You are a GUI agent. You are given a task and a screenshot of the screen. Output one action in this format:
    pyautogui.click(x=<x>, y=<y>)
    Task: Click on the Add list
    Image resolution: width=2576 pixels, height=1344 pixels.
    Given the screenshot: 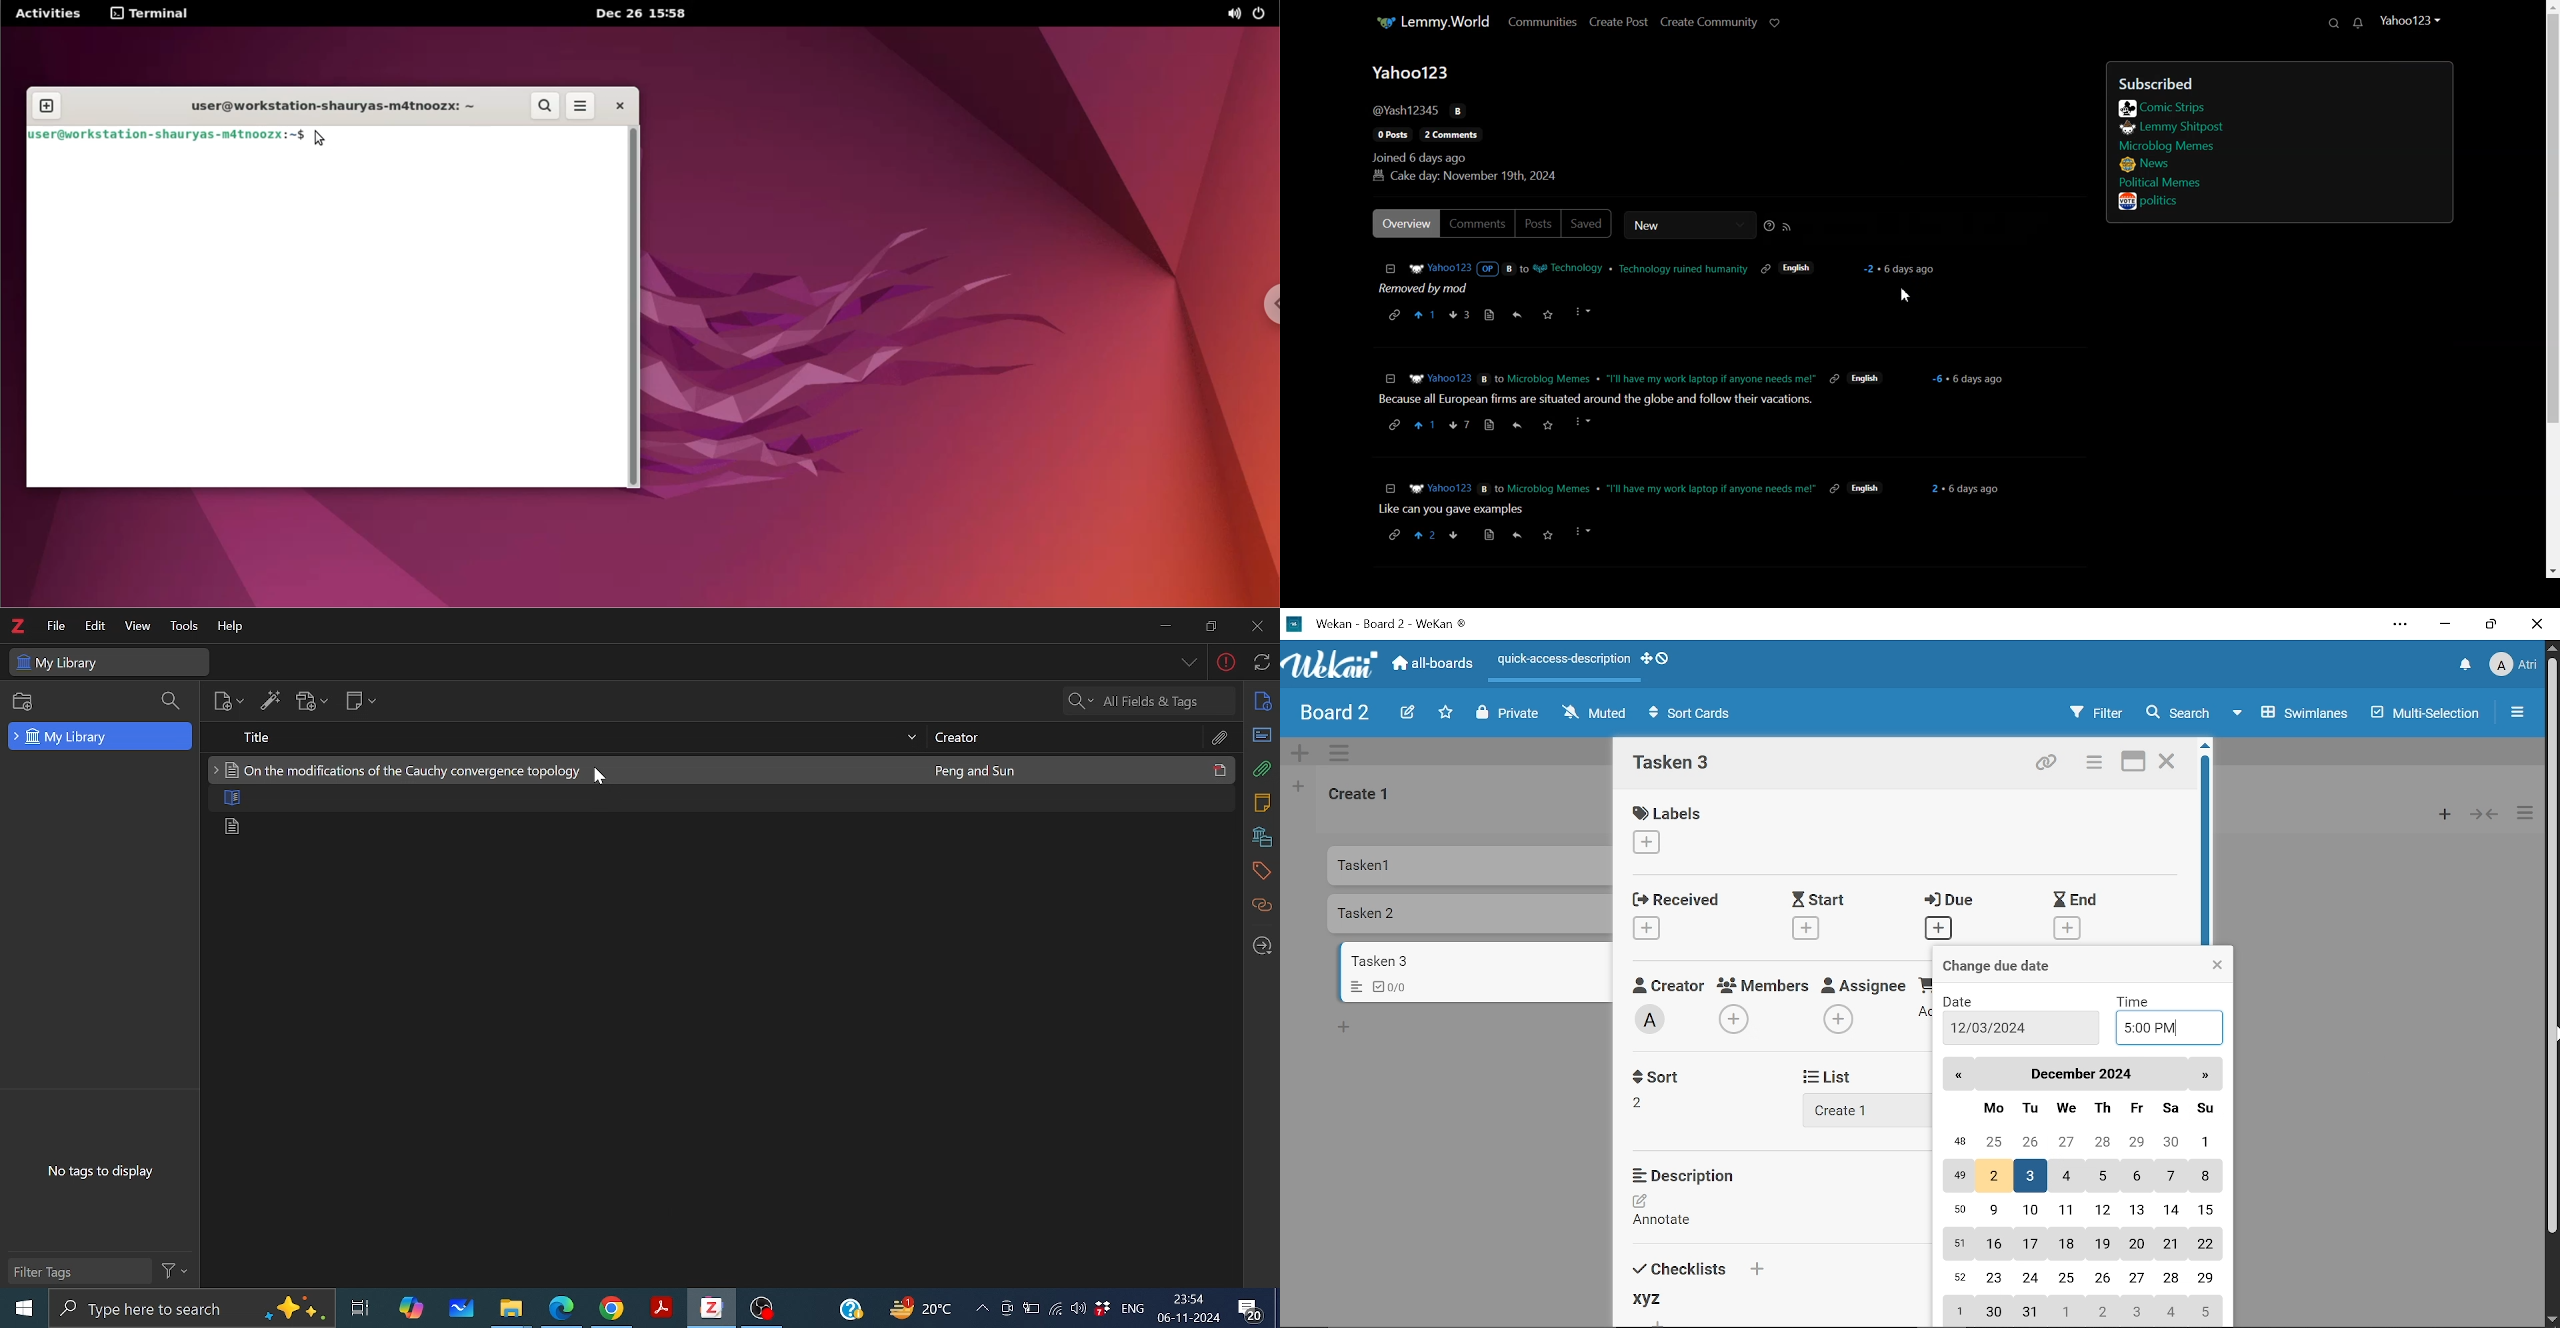 What is the action you would take?
    pyautogui.click(x=1852, y=1109)
    